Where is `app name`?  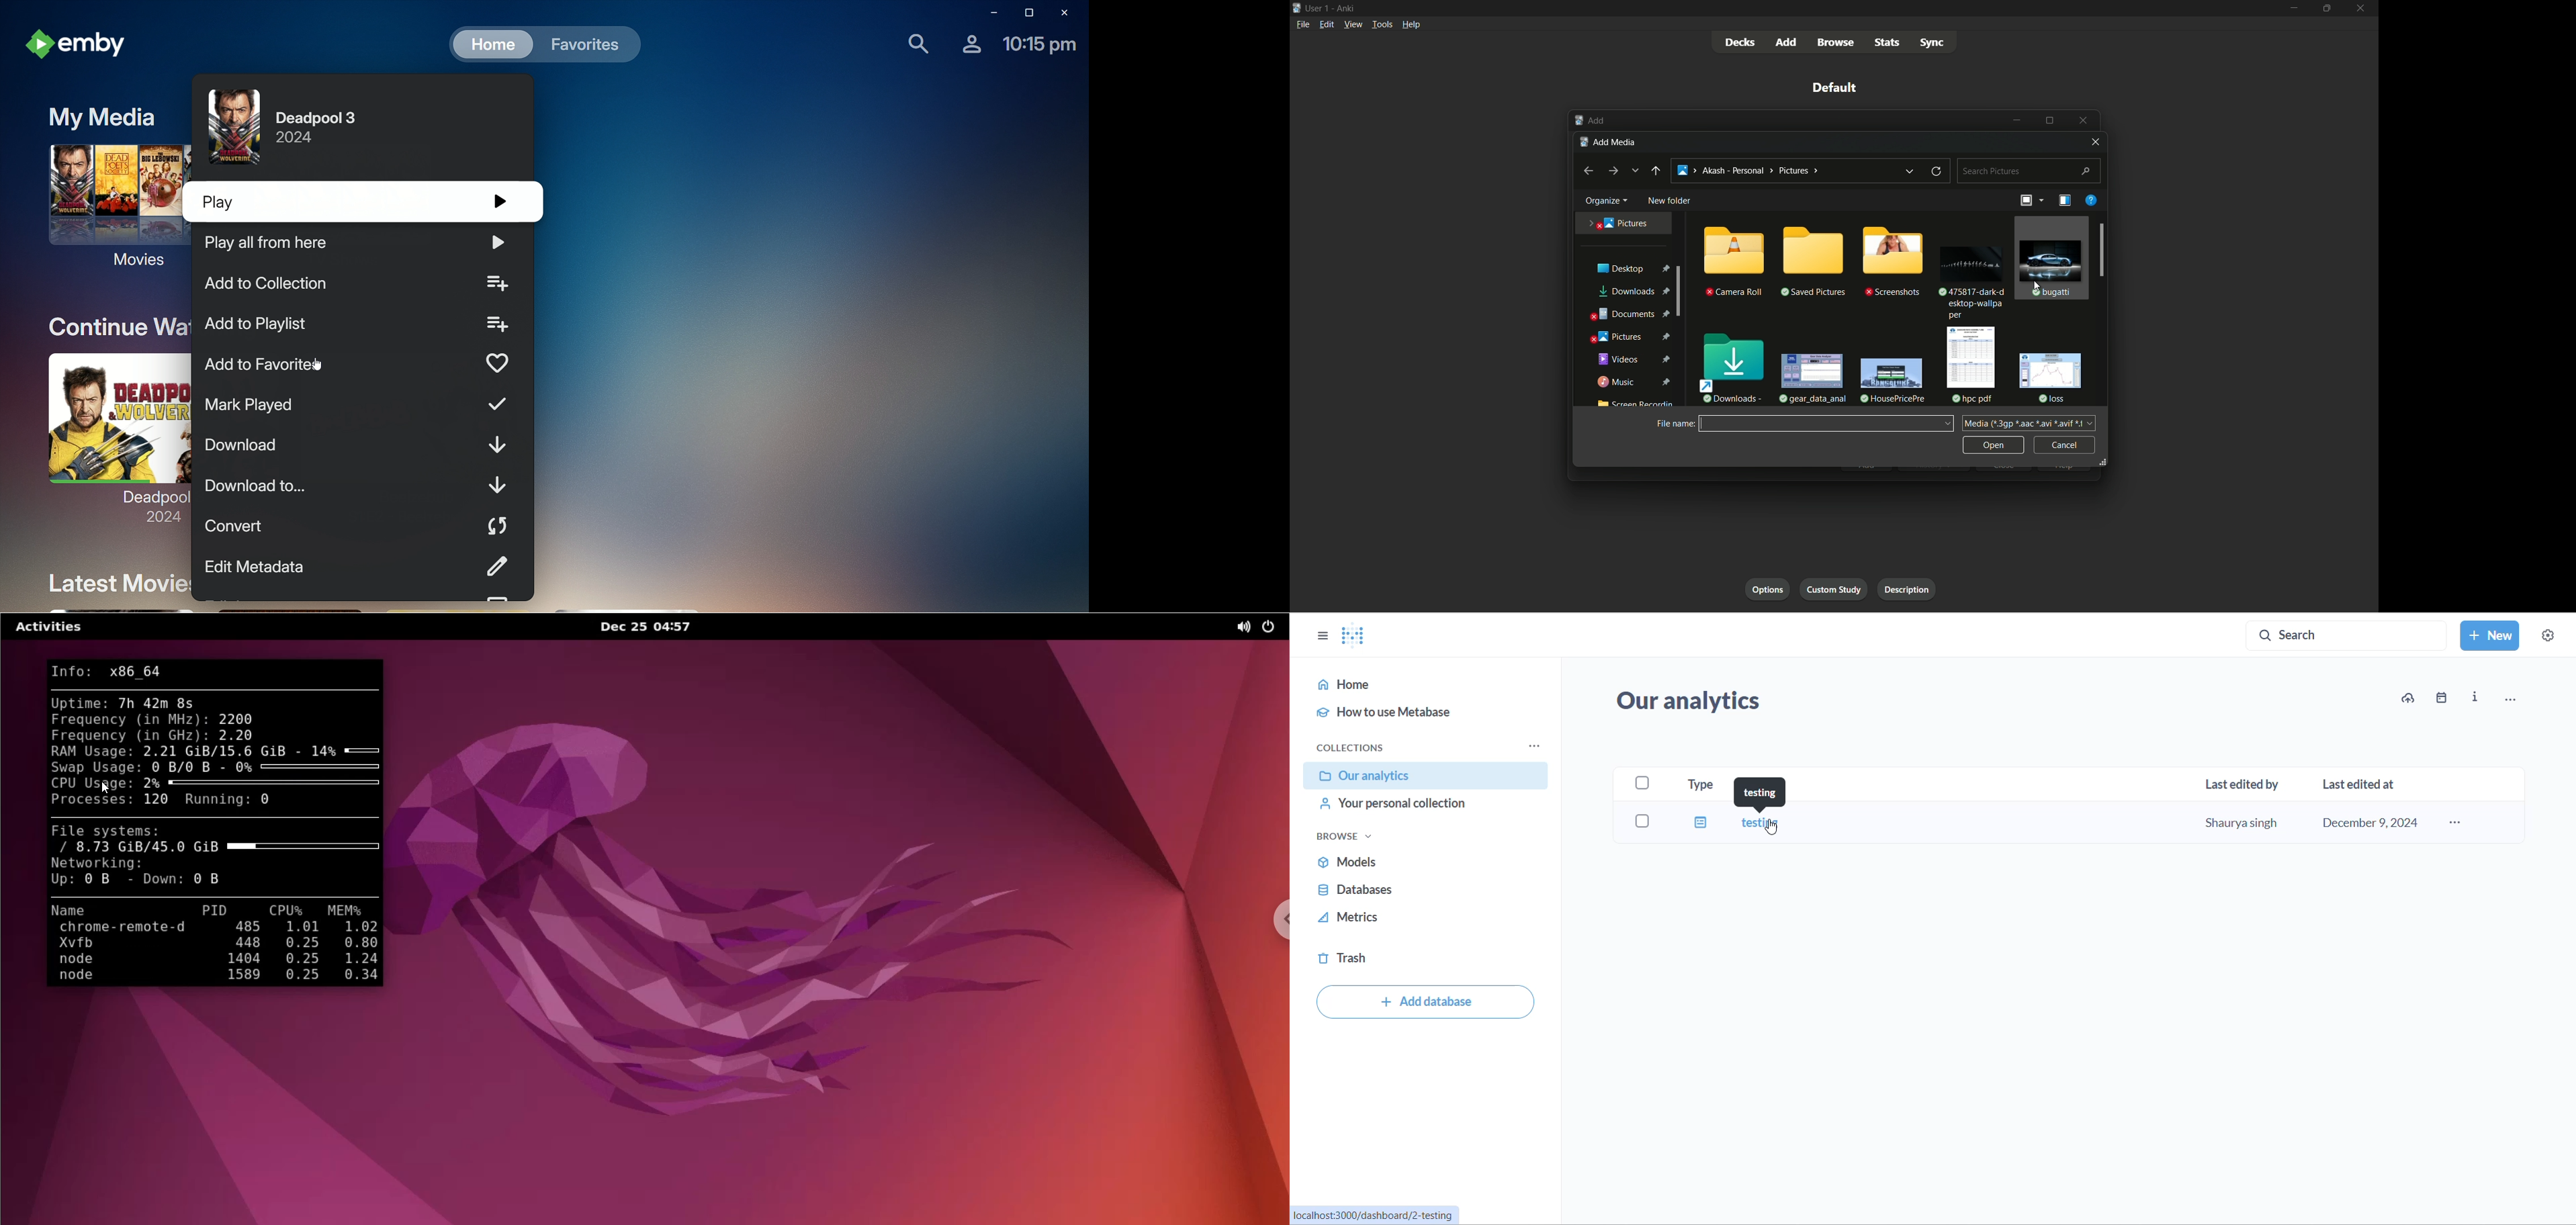 app name is located at coordinates (1347, 7).